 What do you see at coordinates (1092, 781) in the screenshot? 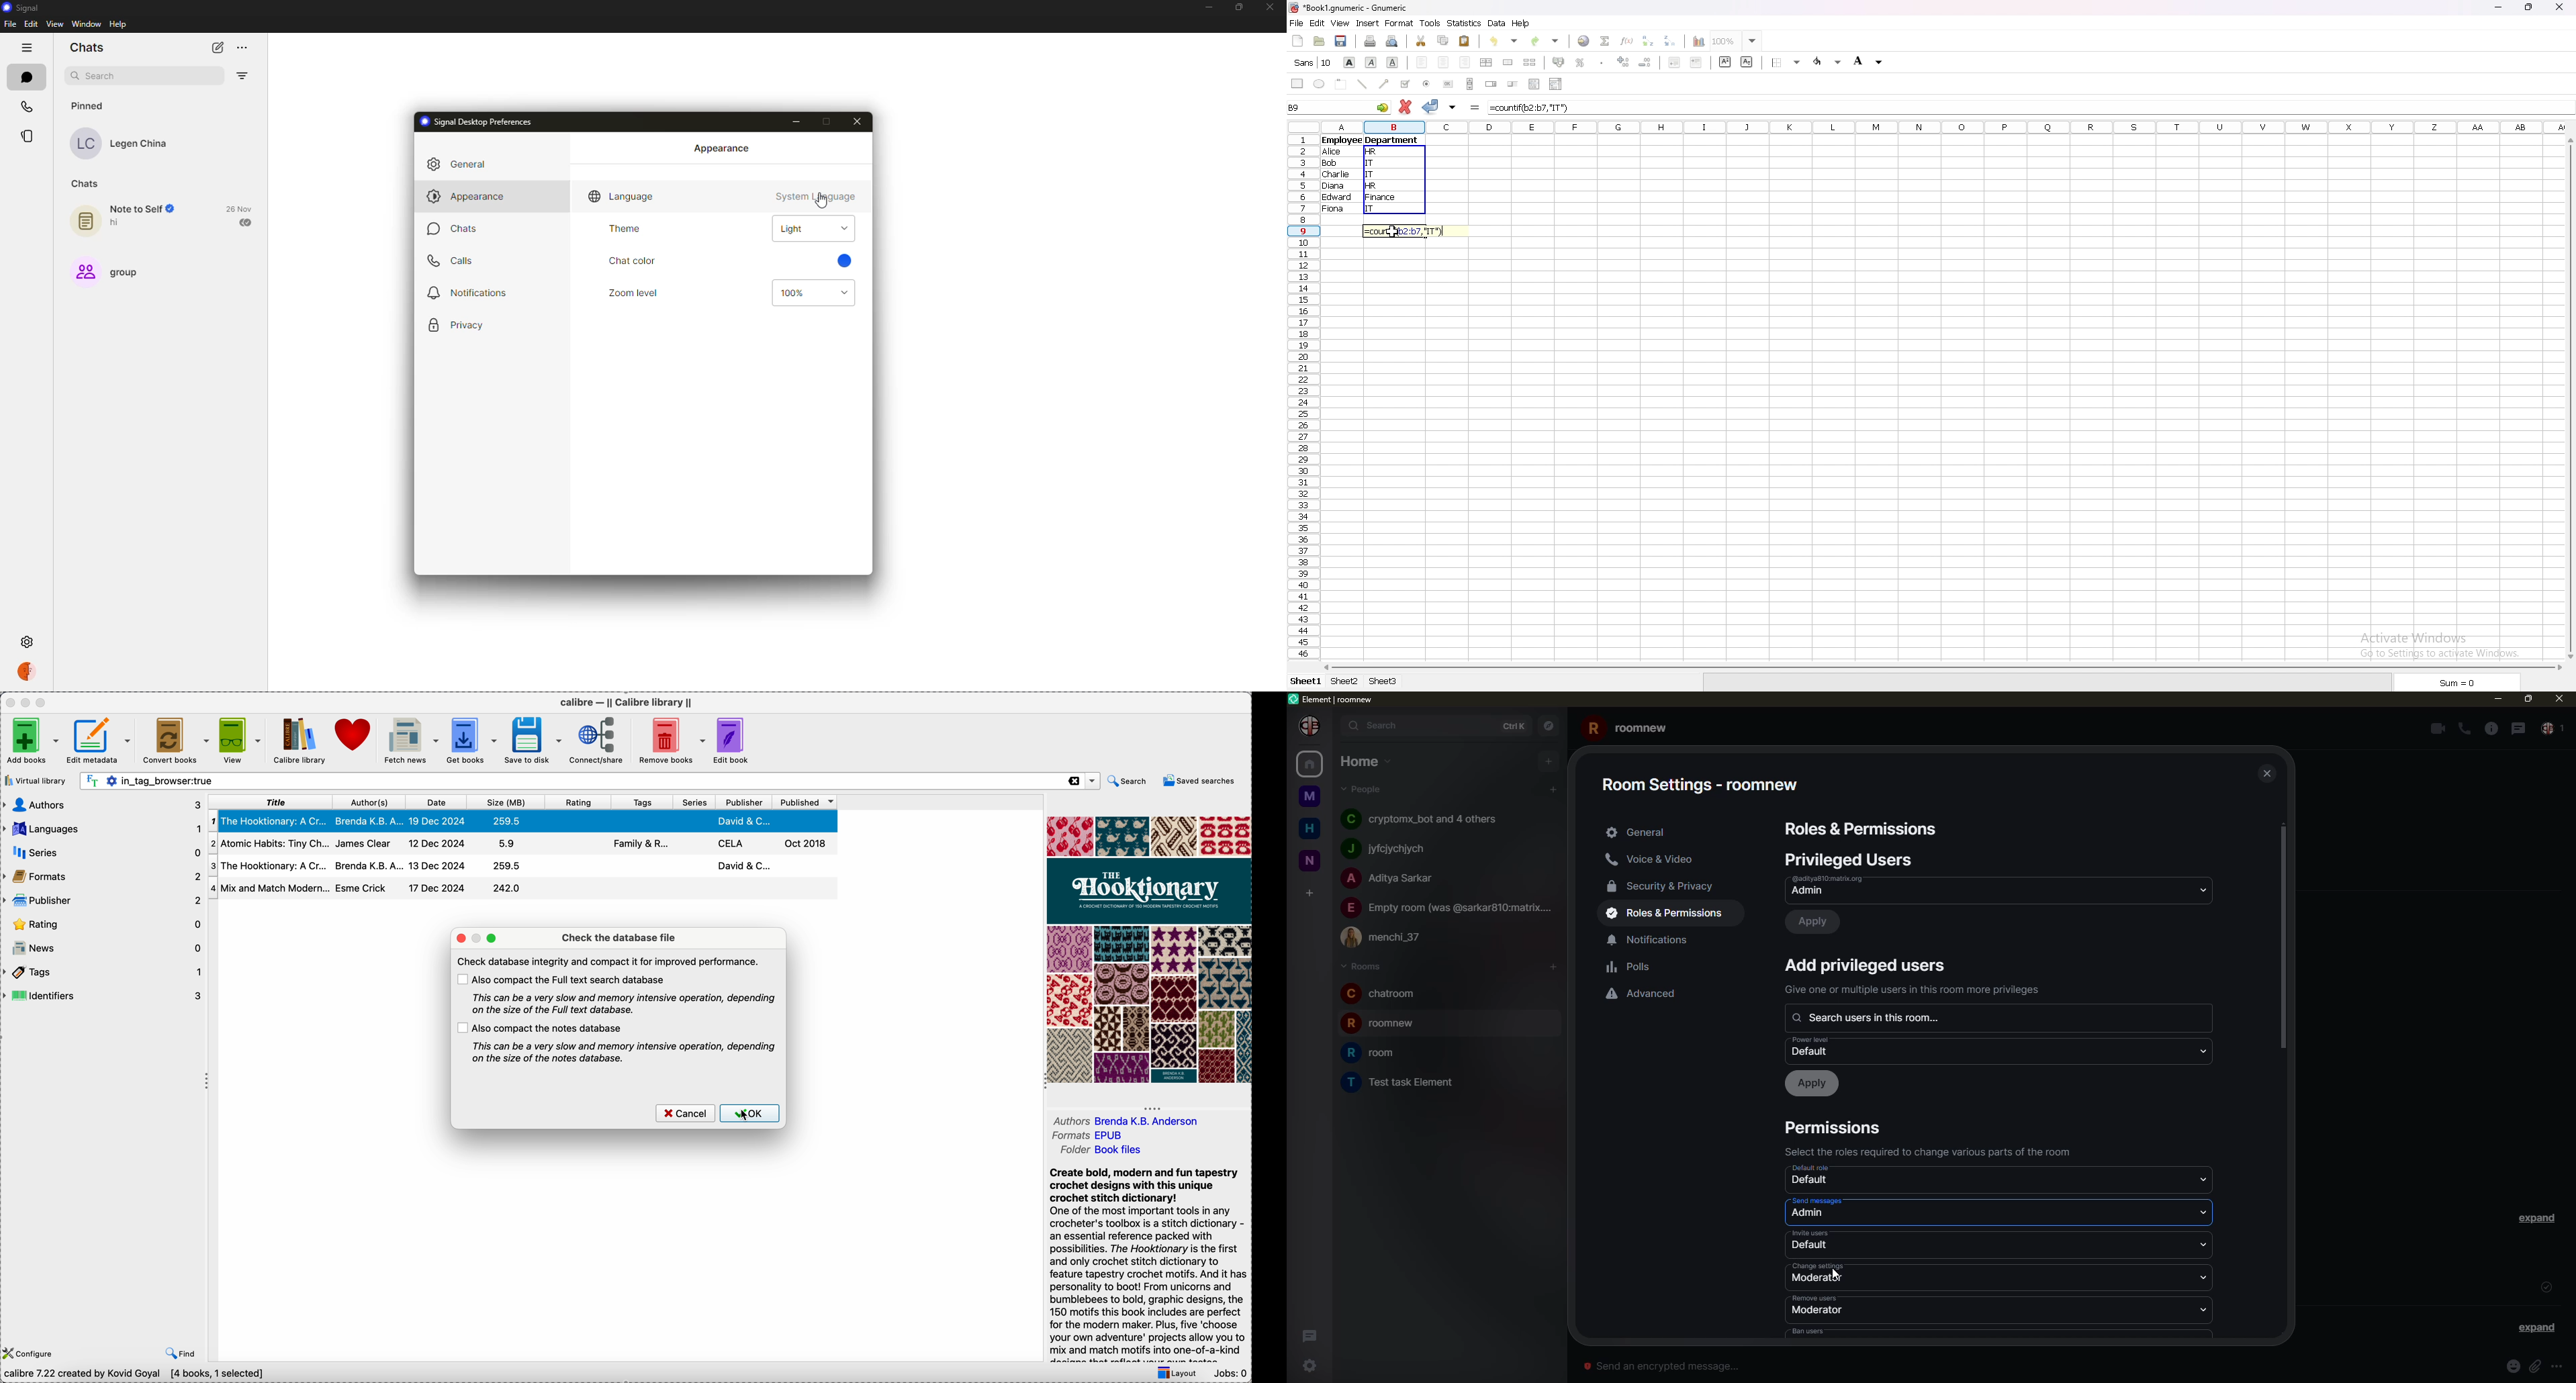
I see `options` at bounding box center [1092, 781].